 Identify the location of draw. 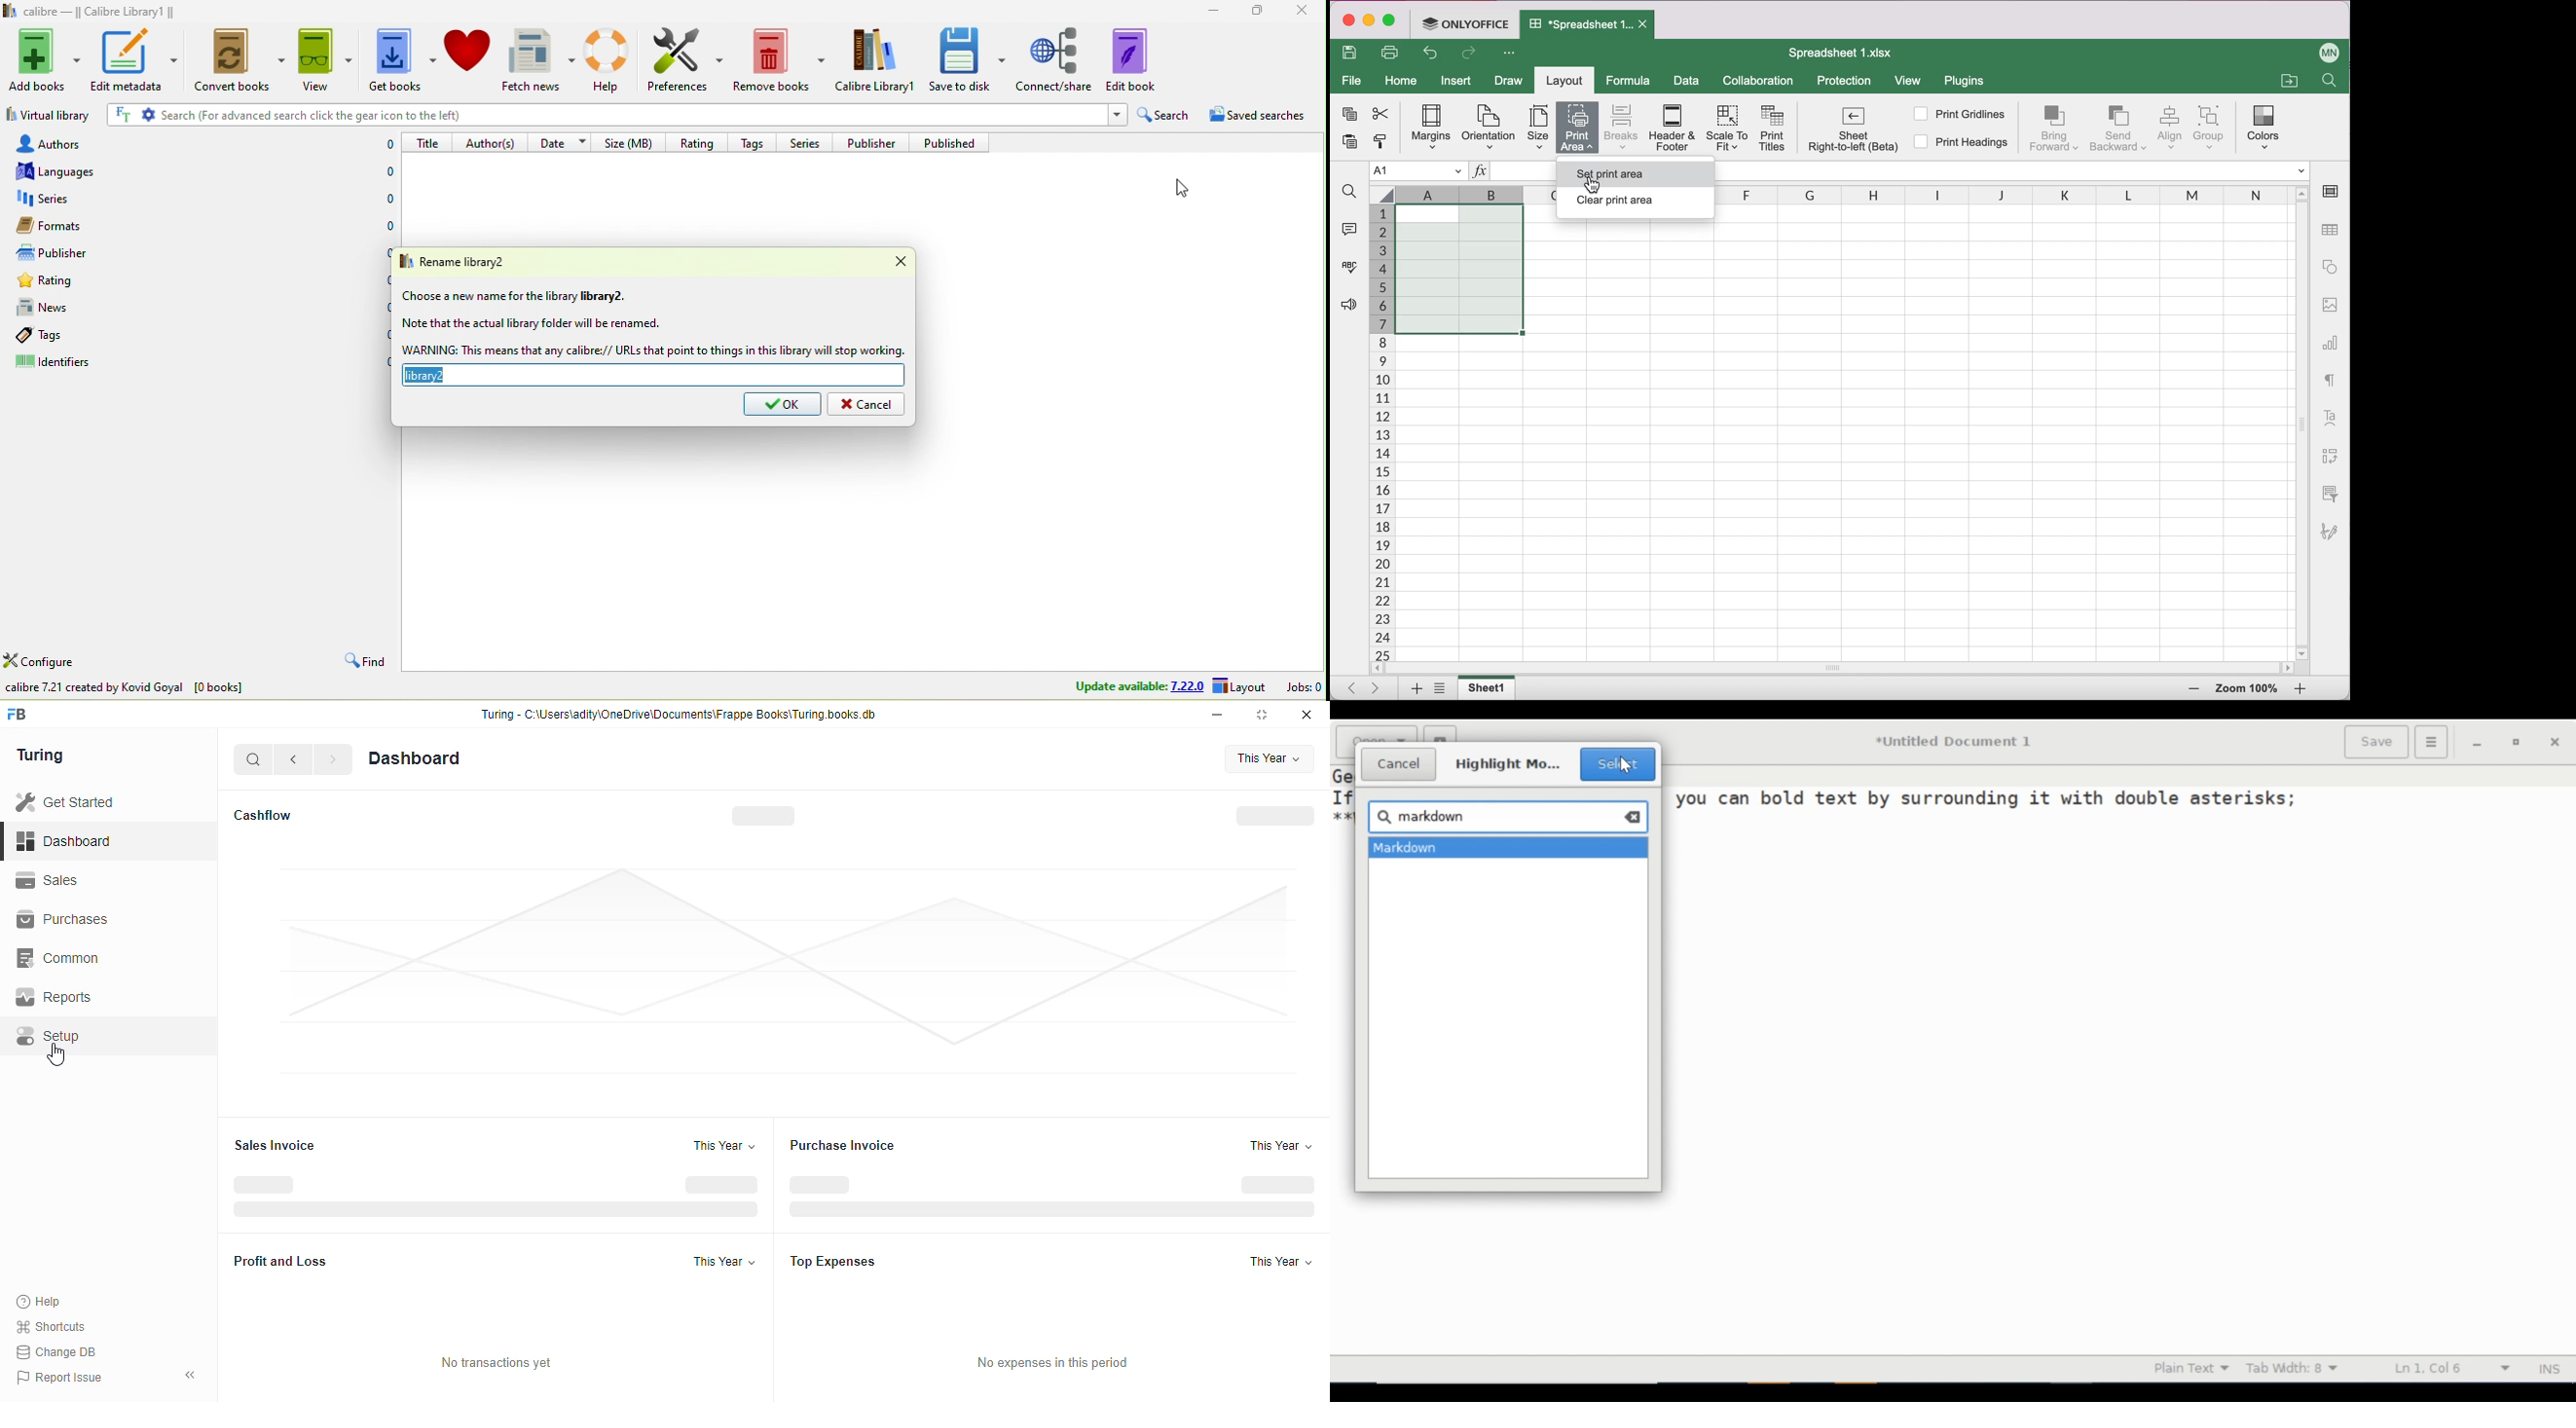
(1508, 82).